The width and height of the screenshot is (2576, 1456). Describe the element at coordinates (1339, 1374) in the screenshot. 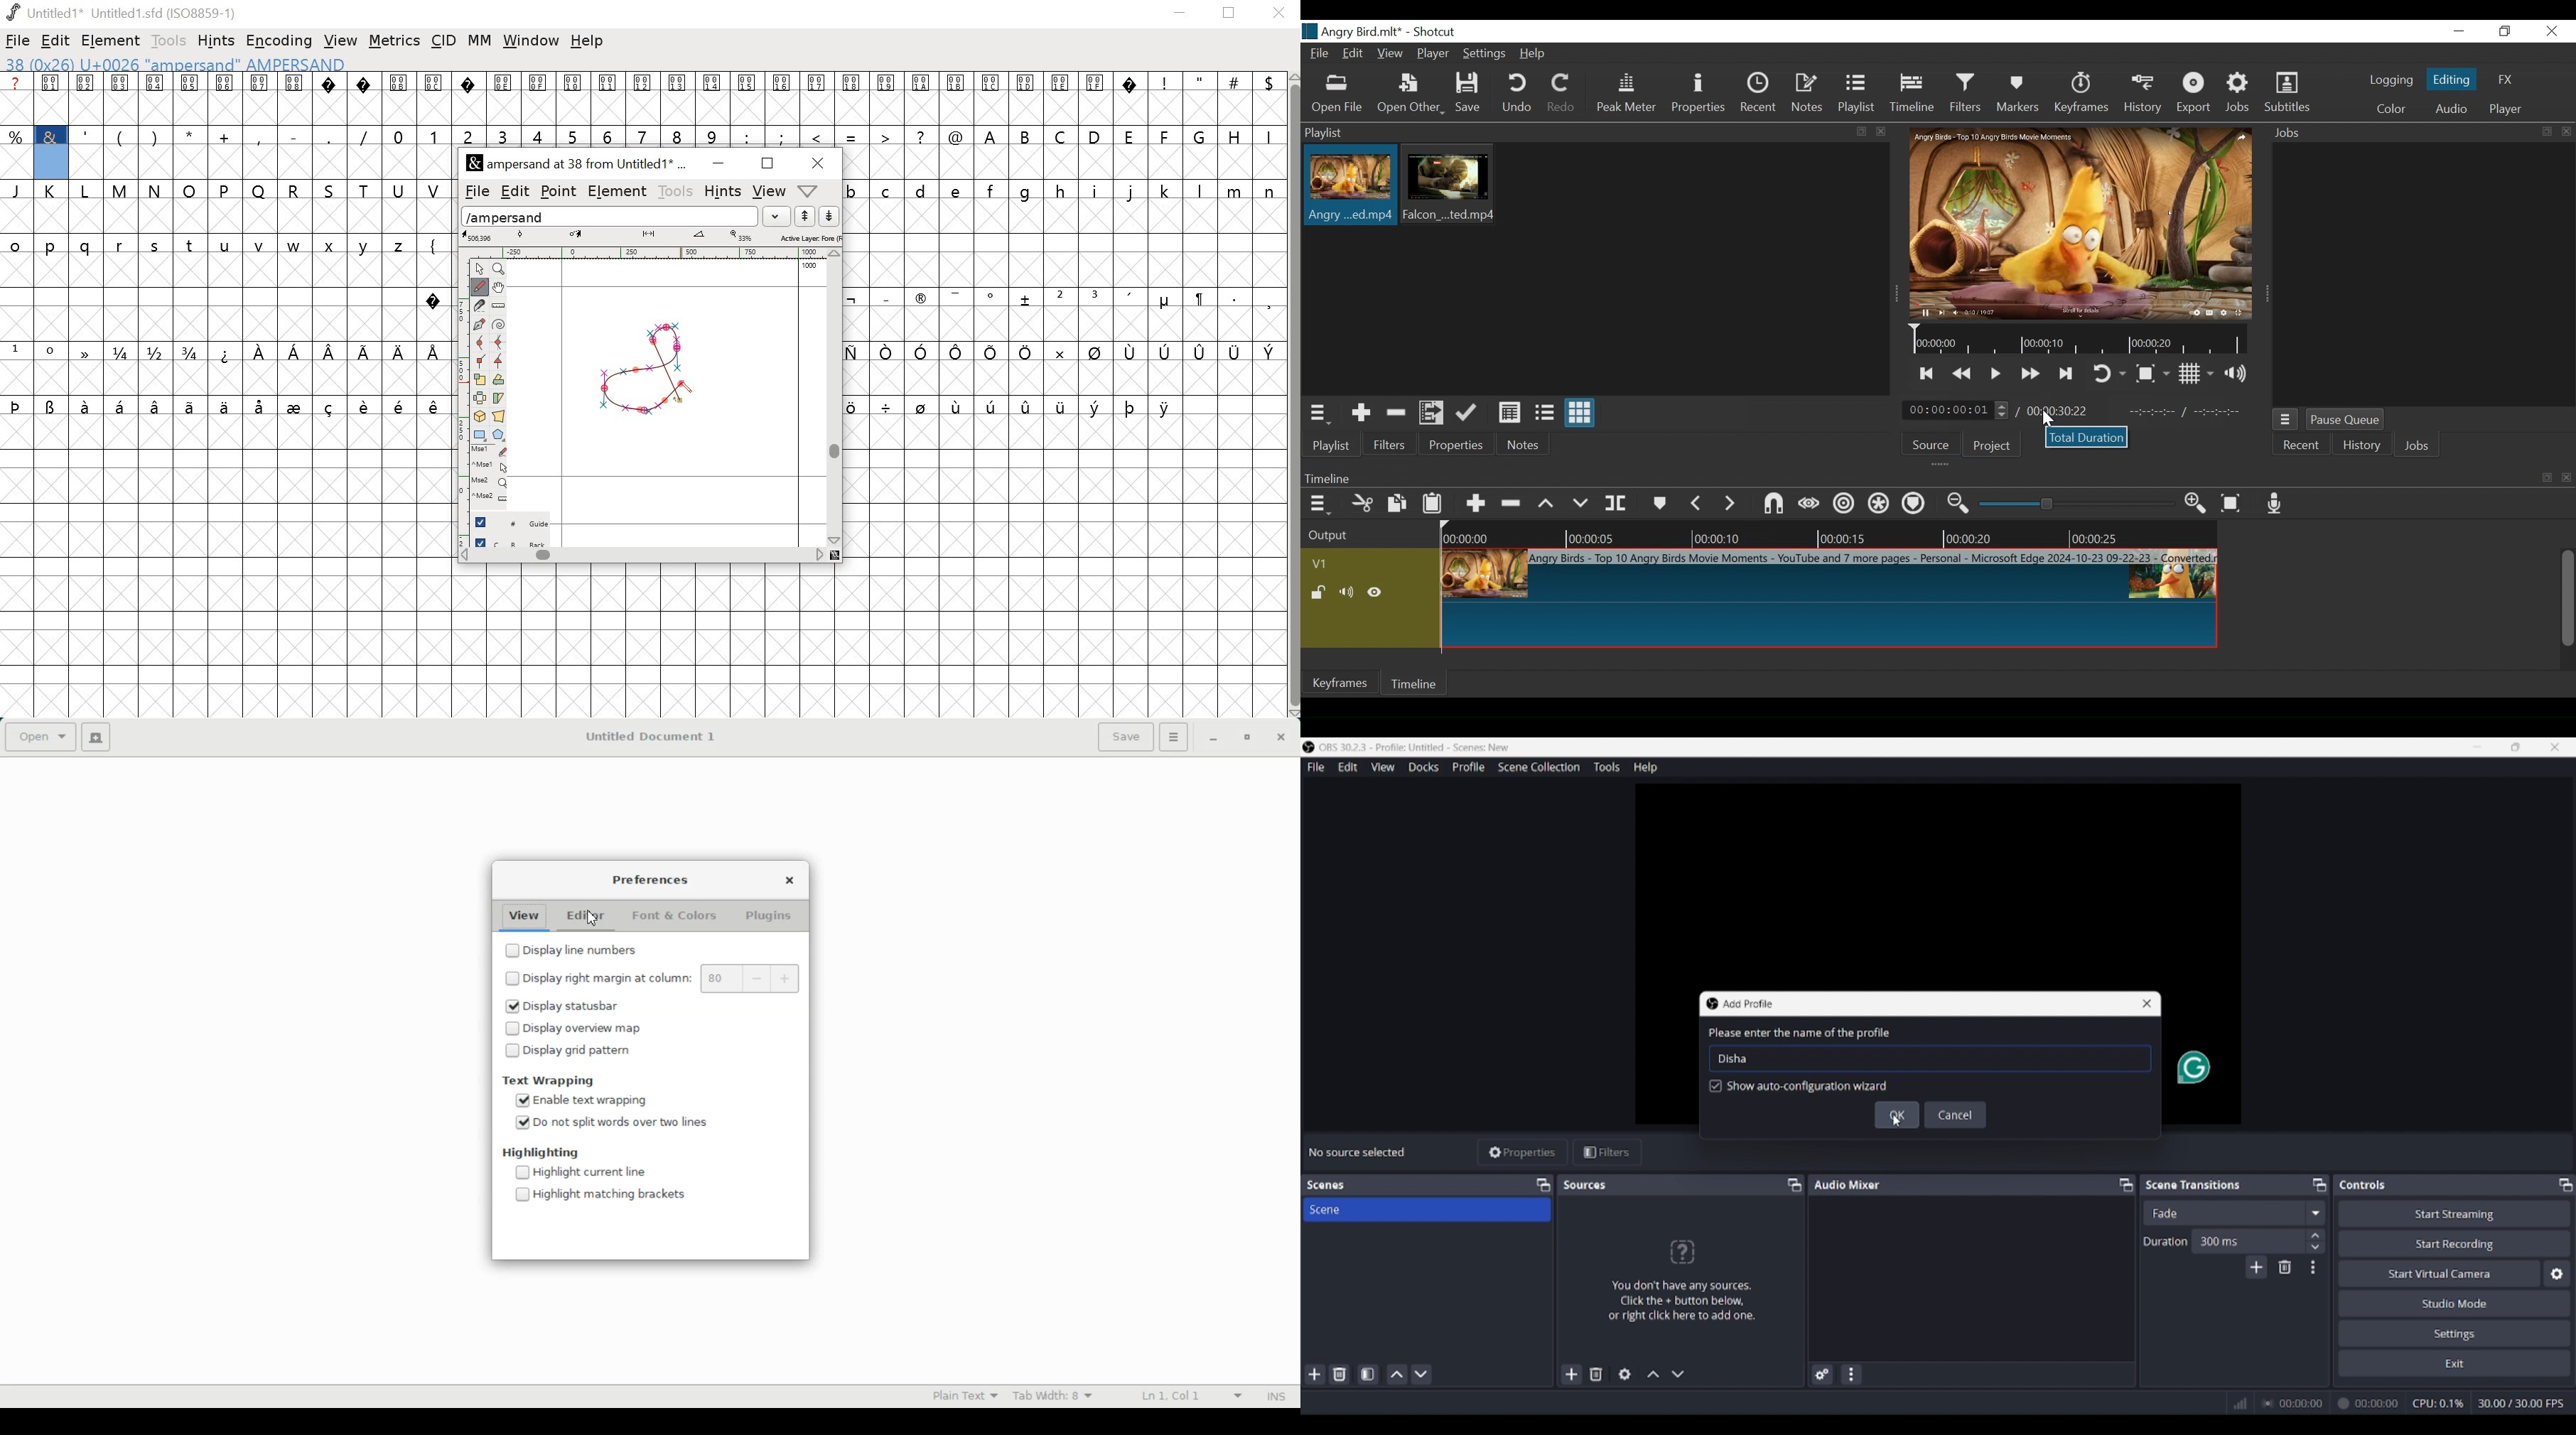

I see `Delete selected scene` at that location.